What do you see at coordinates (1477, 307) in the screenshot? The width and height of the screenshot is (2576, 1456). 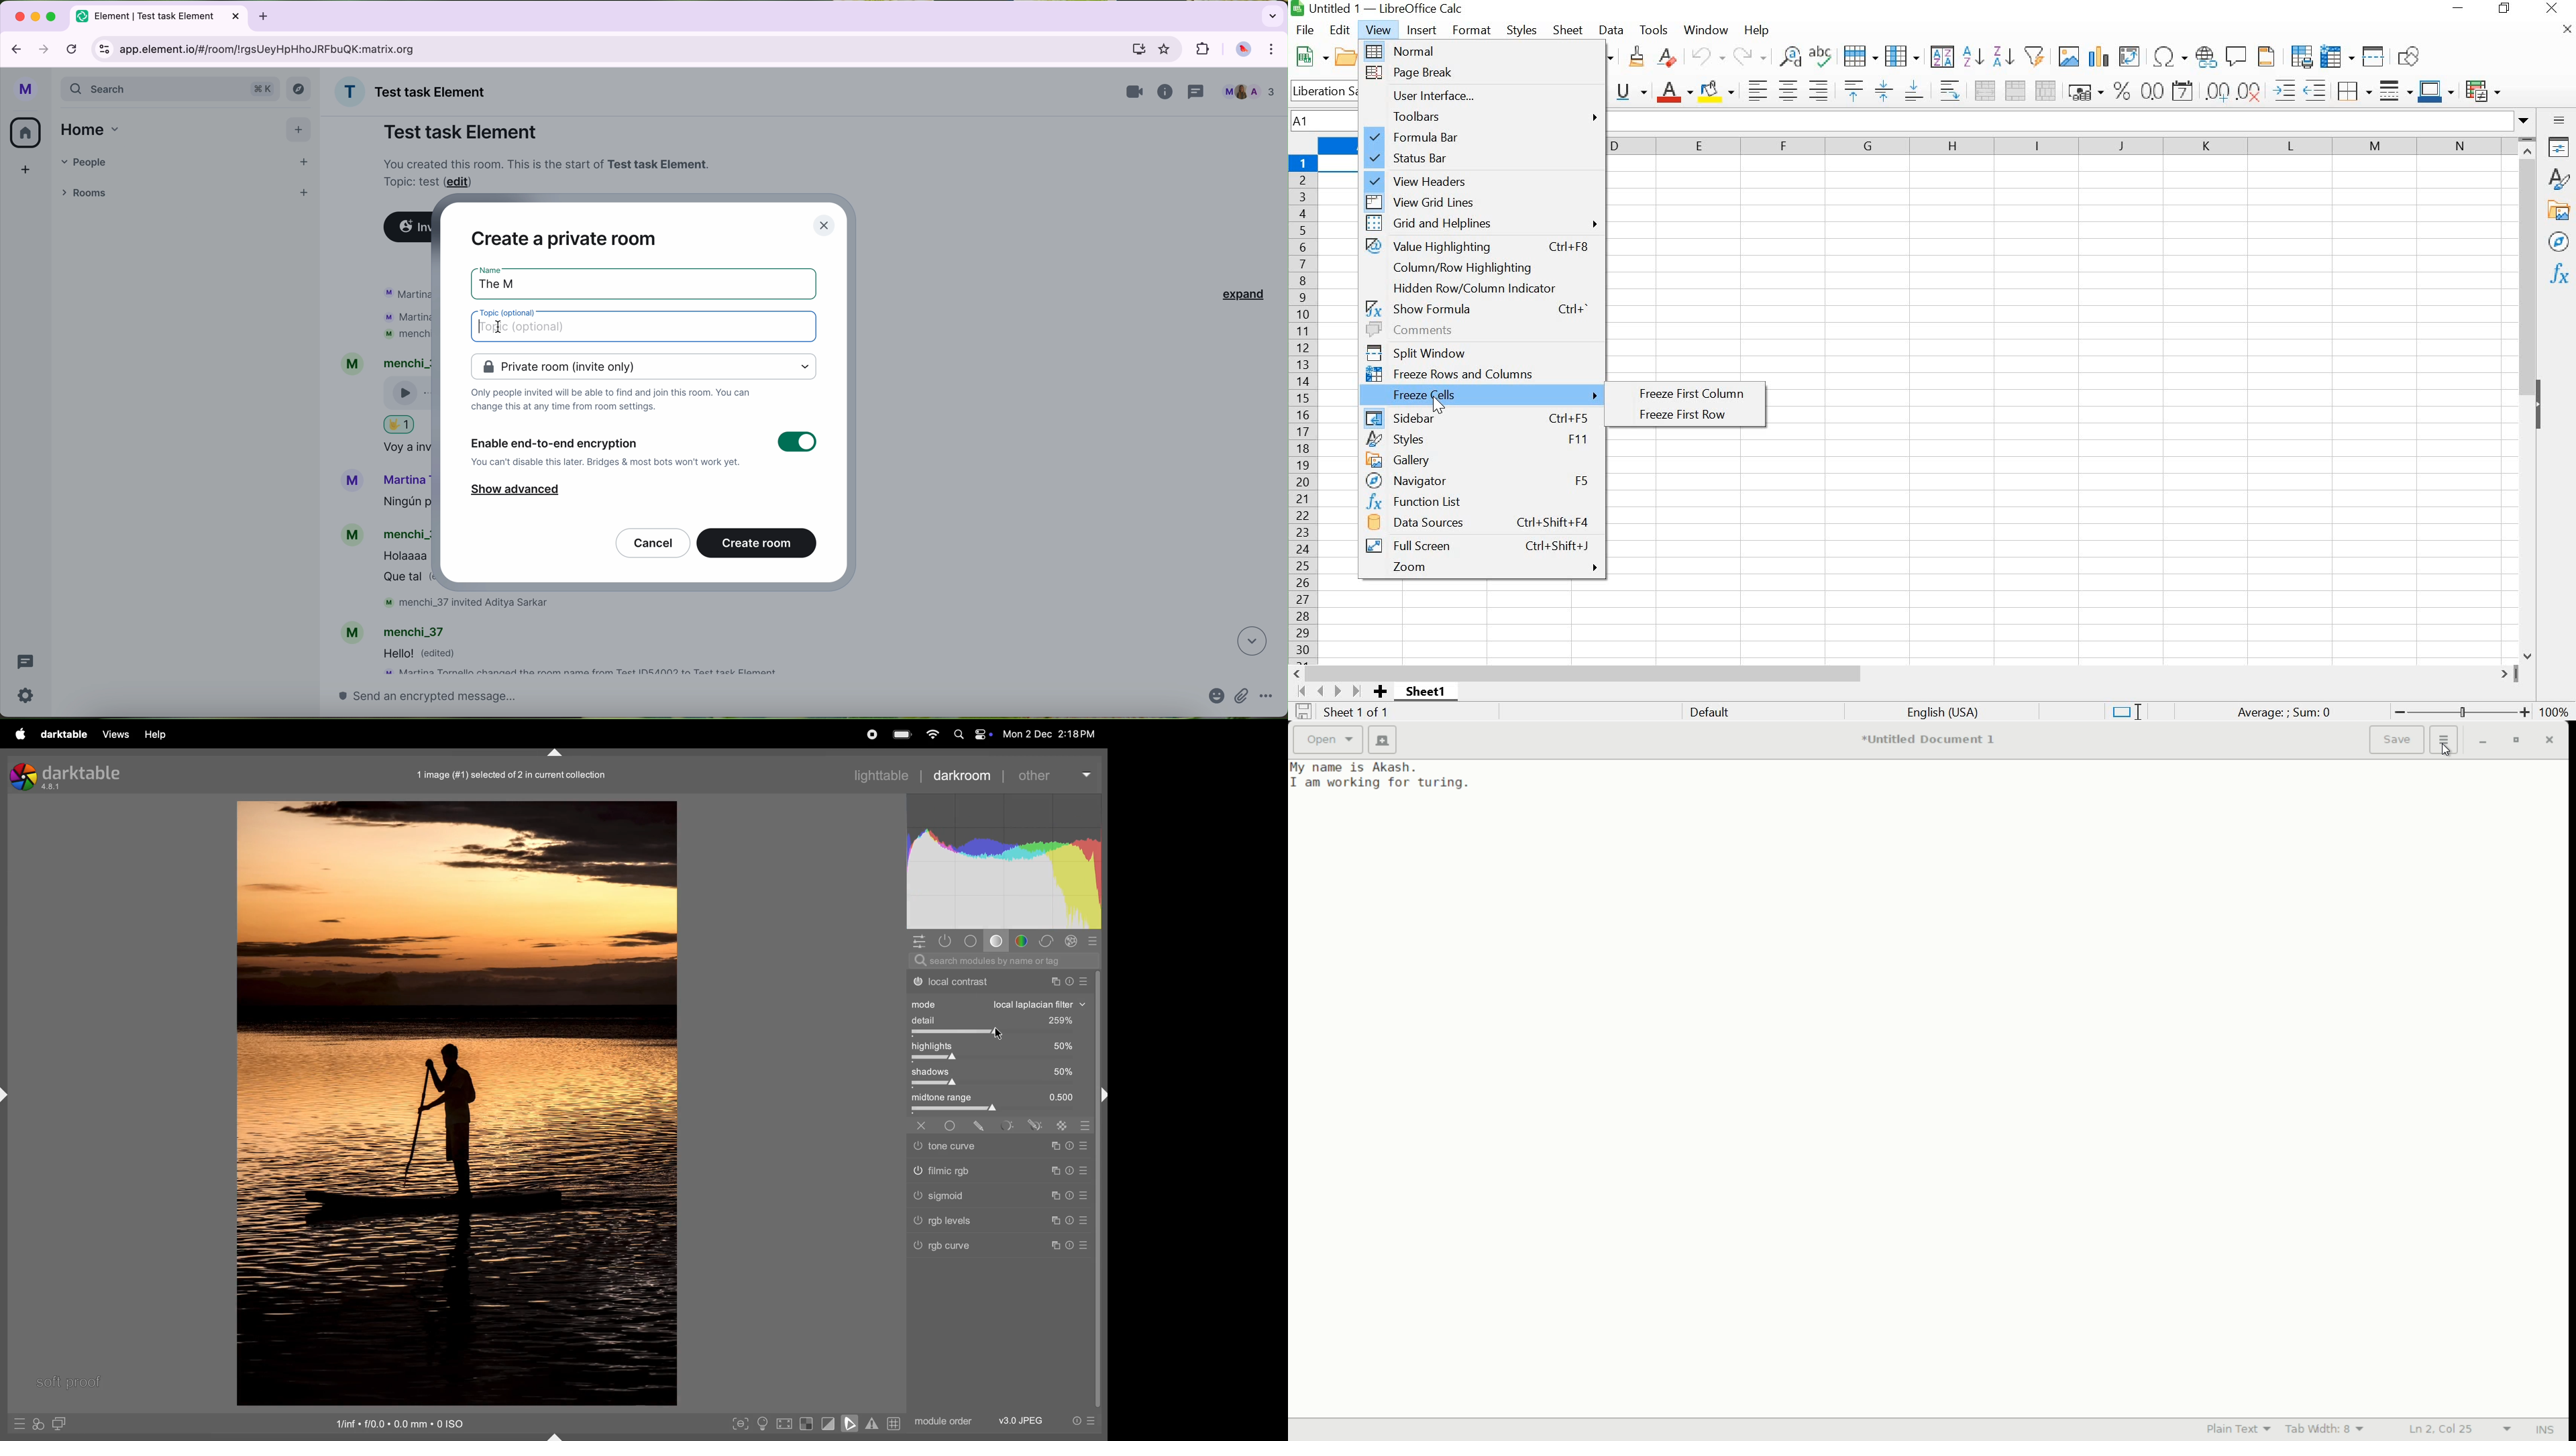 I see `SHOW FORMULA` at bounding box center [1477, 307].